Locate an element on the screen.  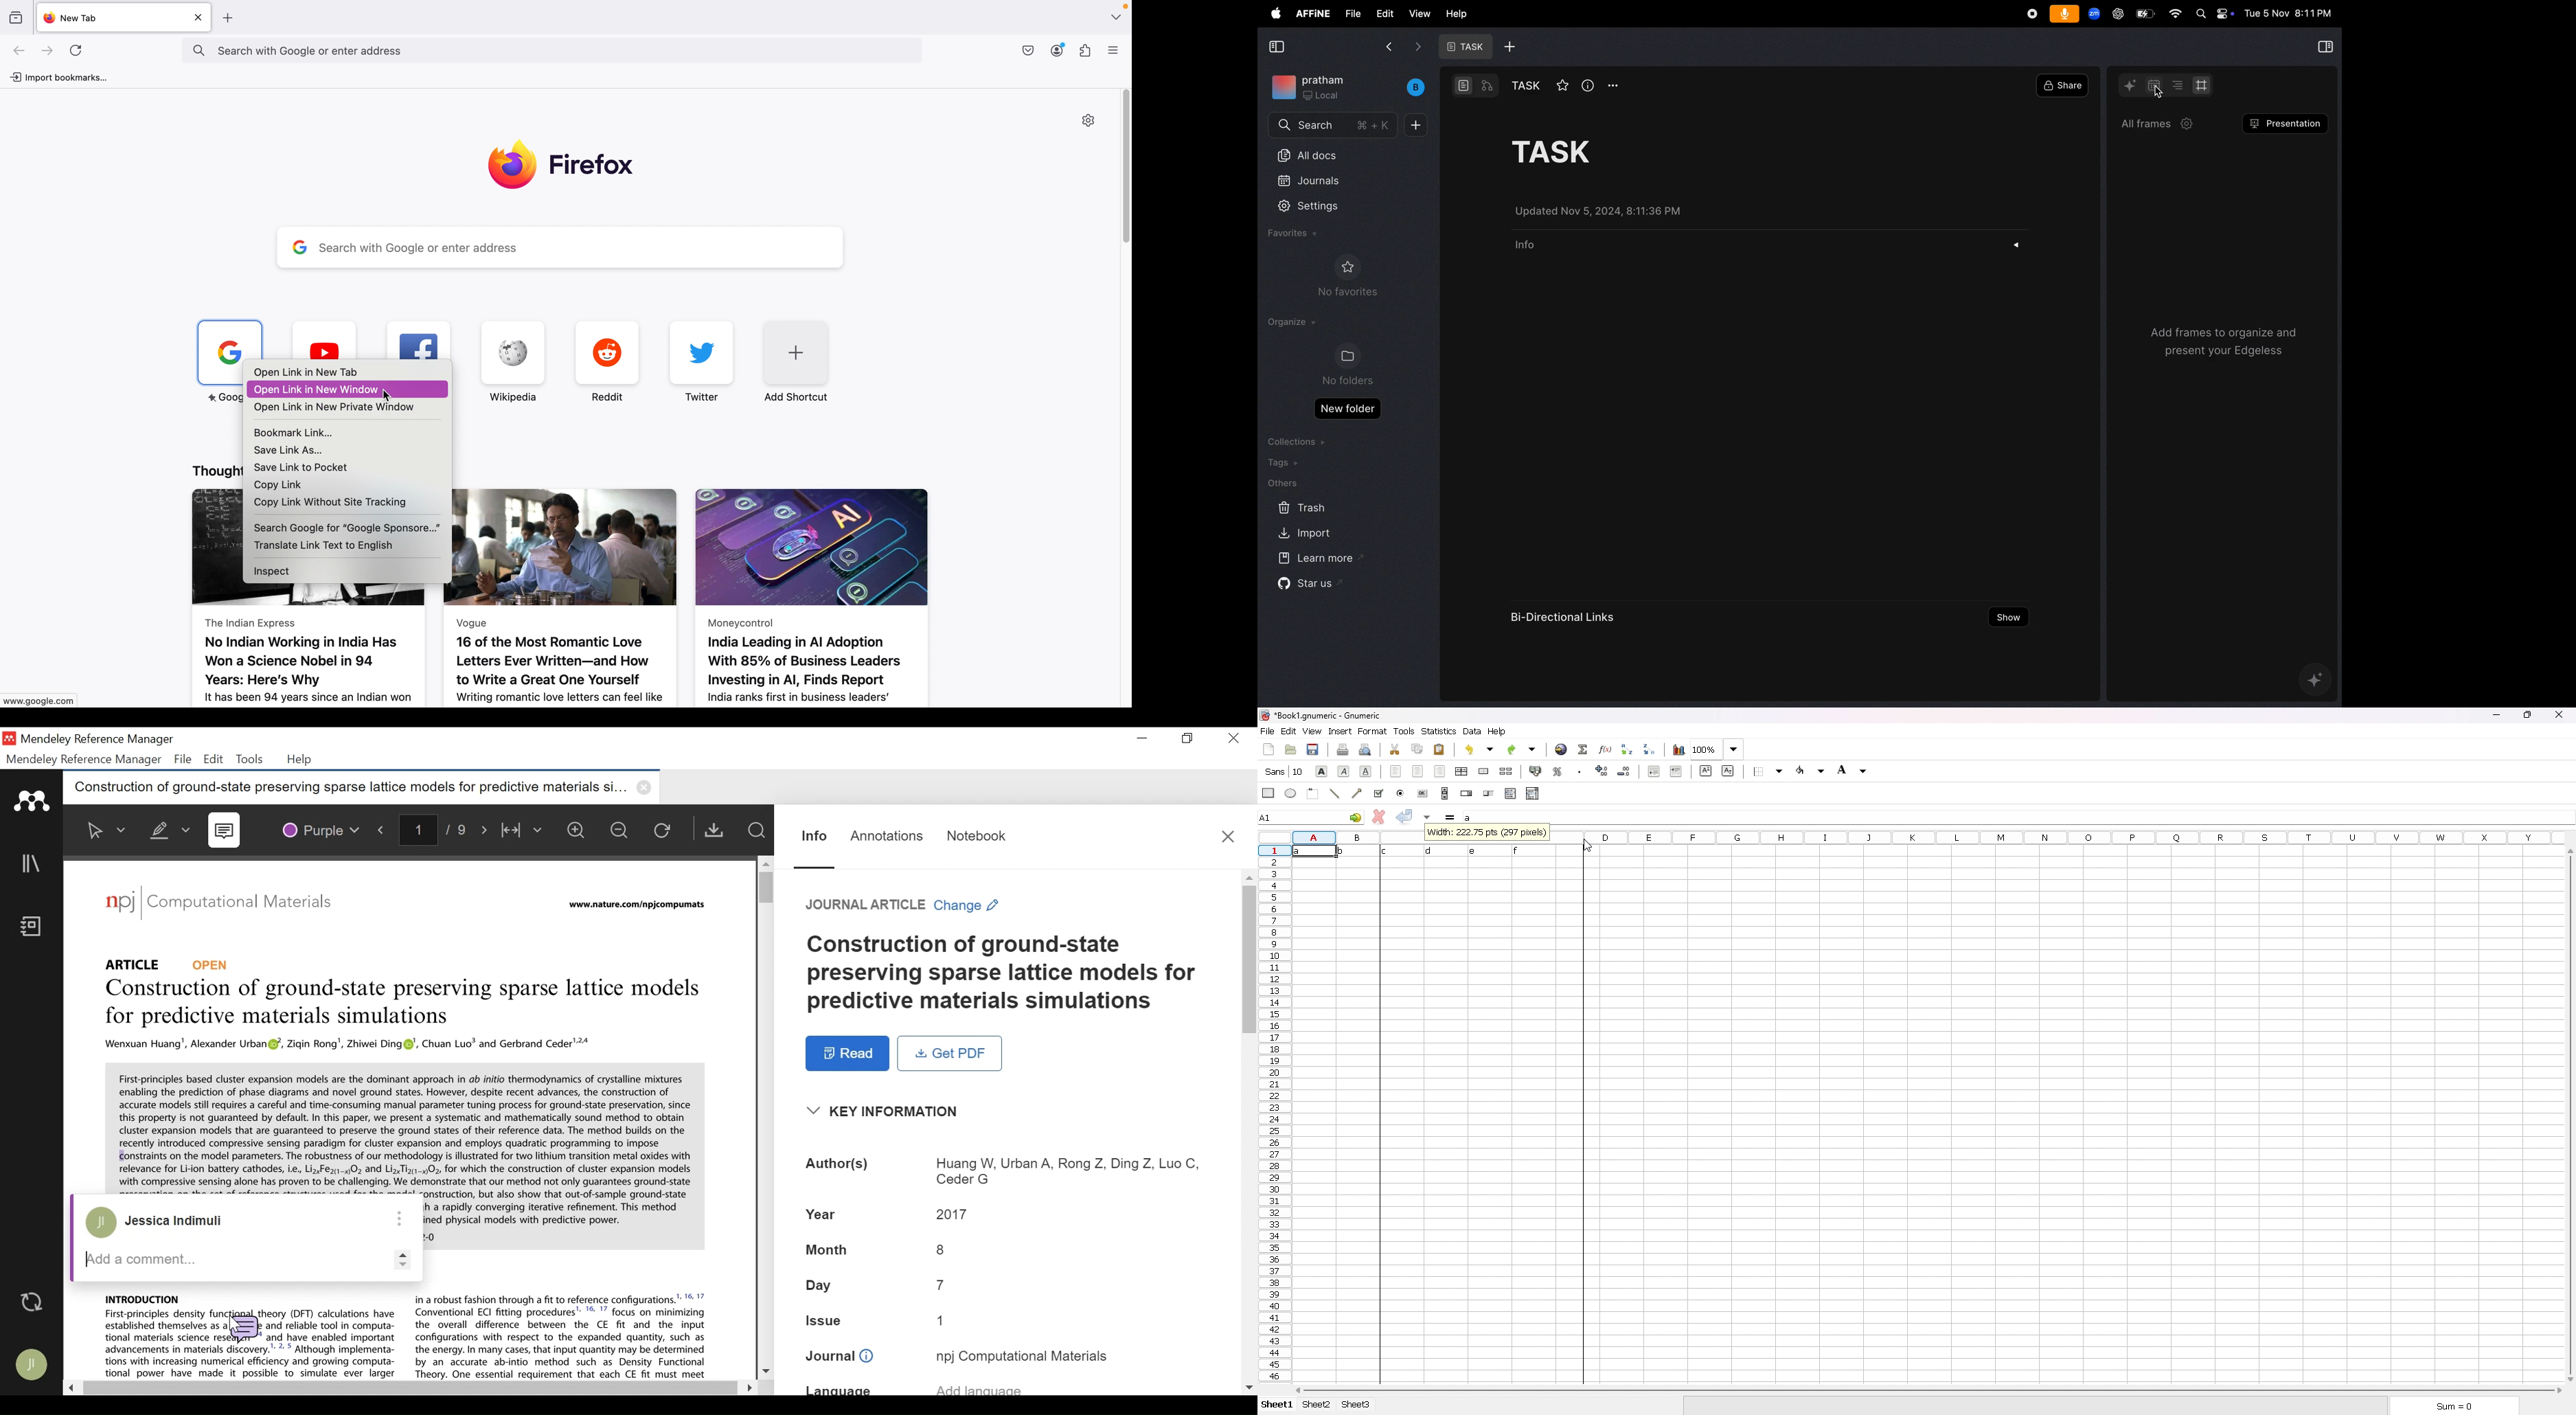
new tabs is located at coordinates (124, 18).